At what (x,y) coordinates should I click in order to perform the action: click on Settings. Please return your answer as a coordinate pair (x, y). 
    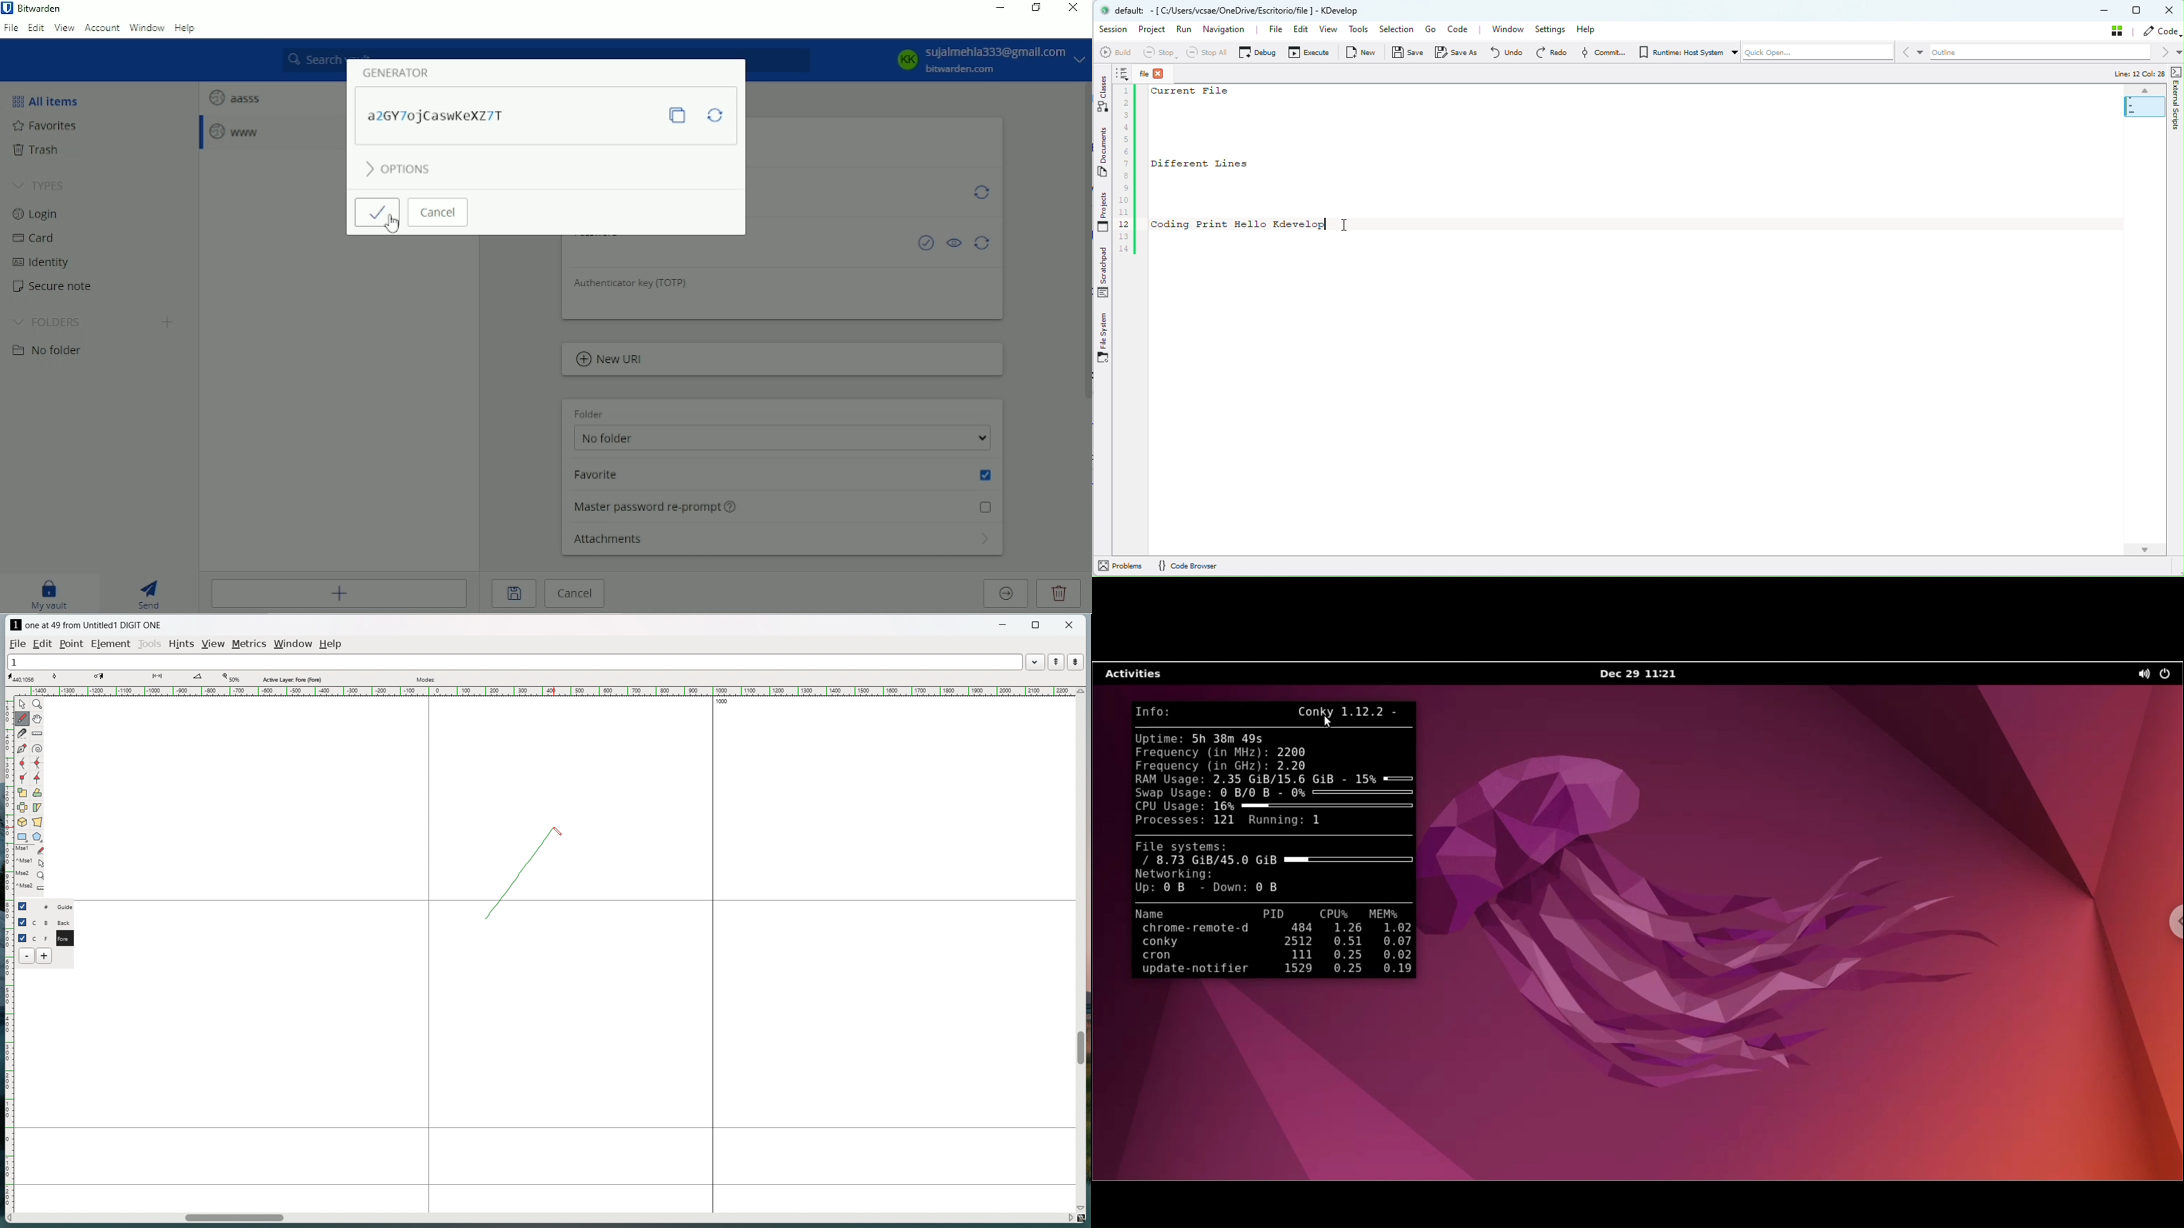
    Looking at the image, I should click on (1552, 29).